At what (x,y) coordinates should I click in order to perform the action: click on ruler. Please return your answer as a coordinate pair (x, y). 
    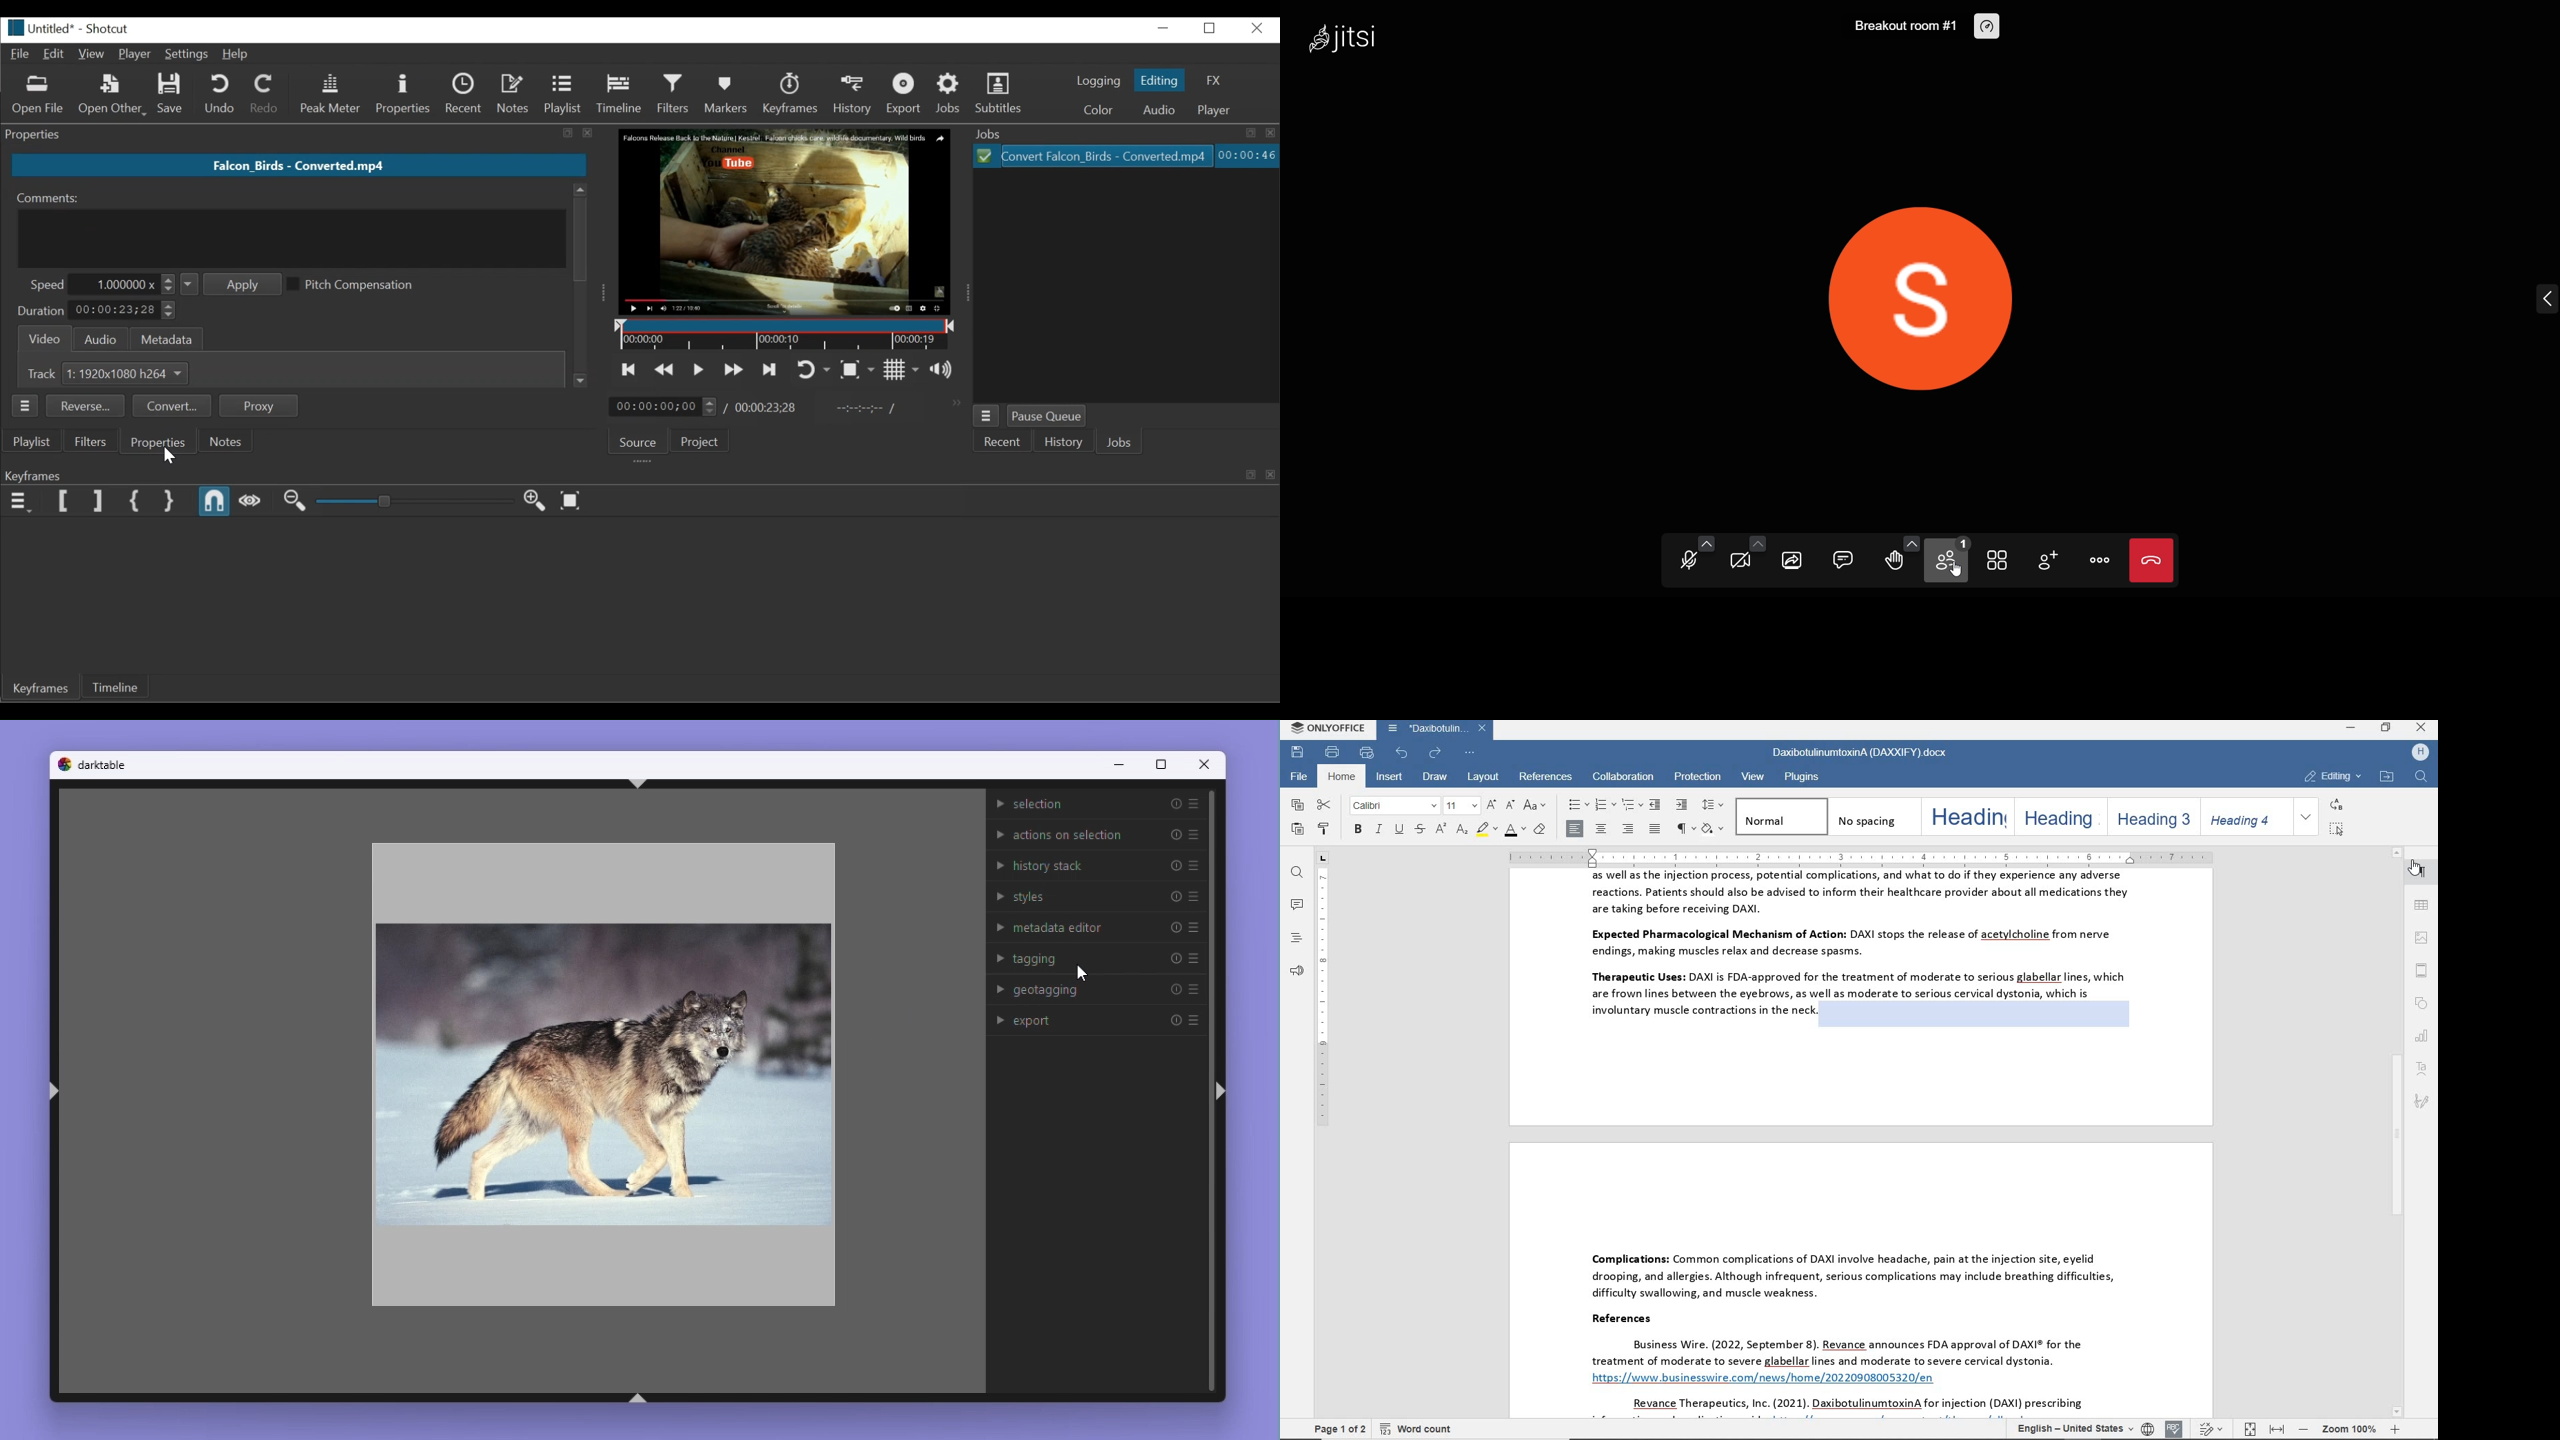
    Looking at the image, I should click on (1862, 857).